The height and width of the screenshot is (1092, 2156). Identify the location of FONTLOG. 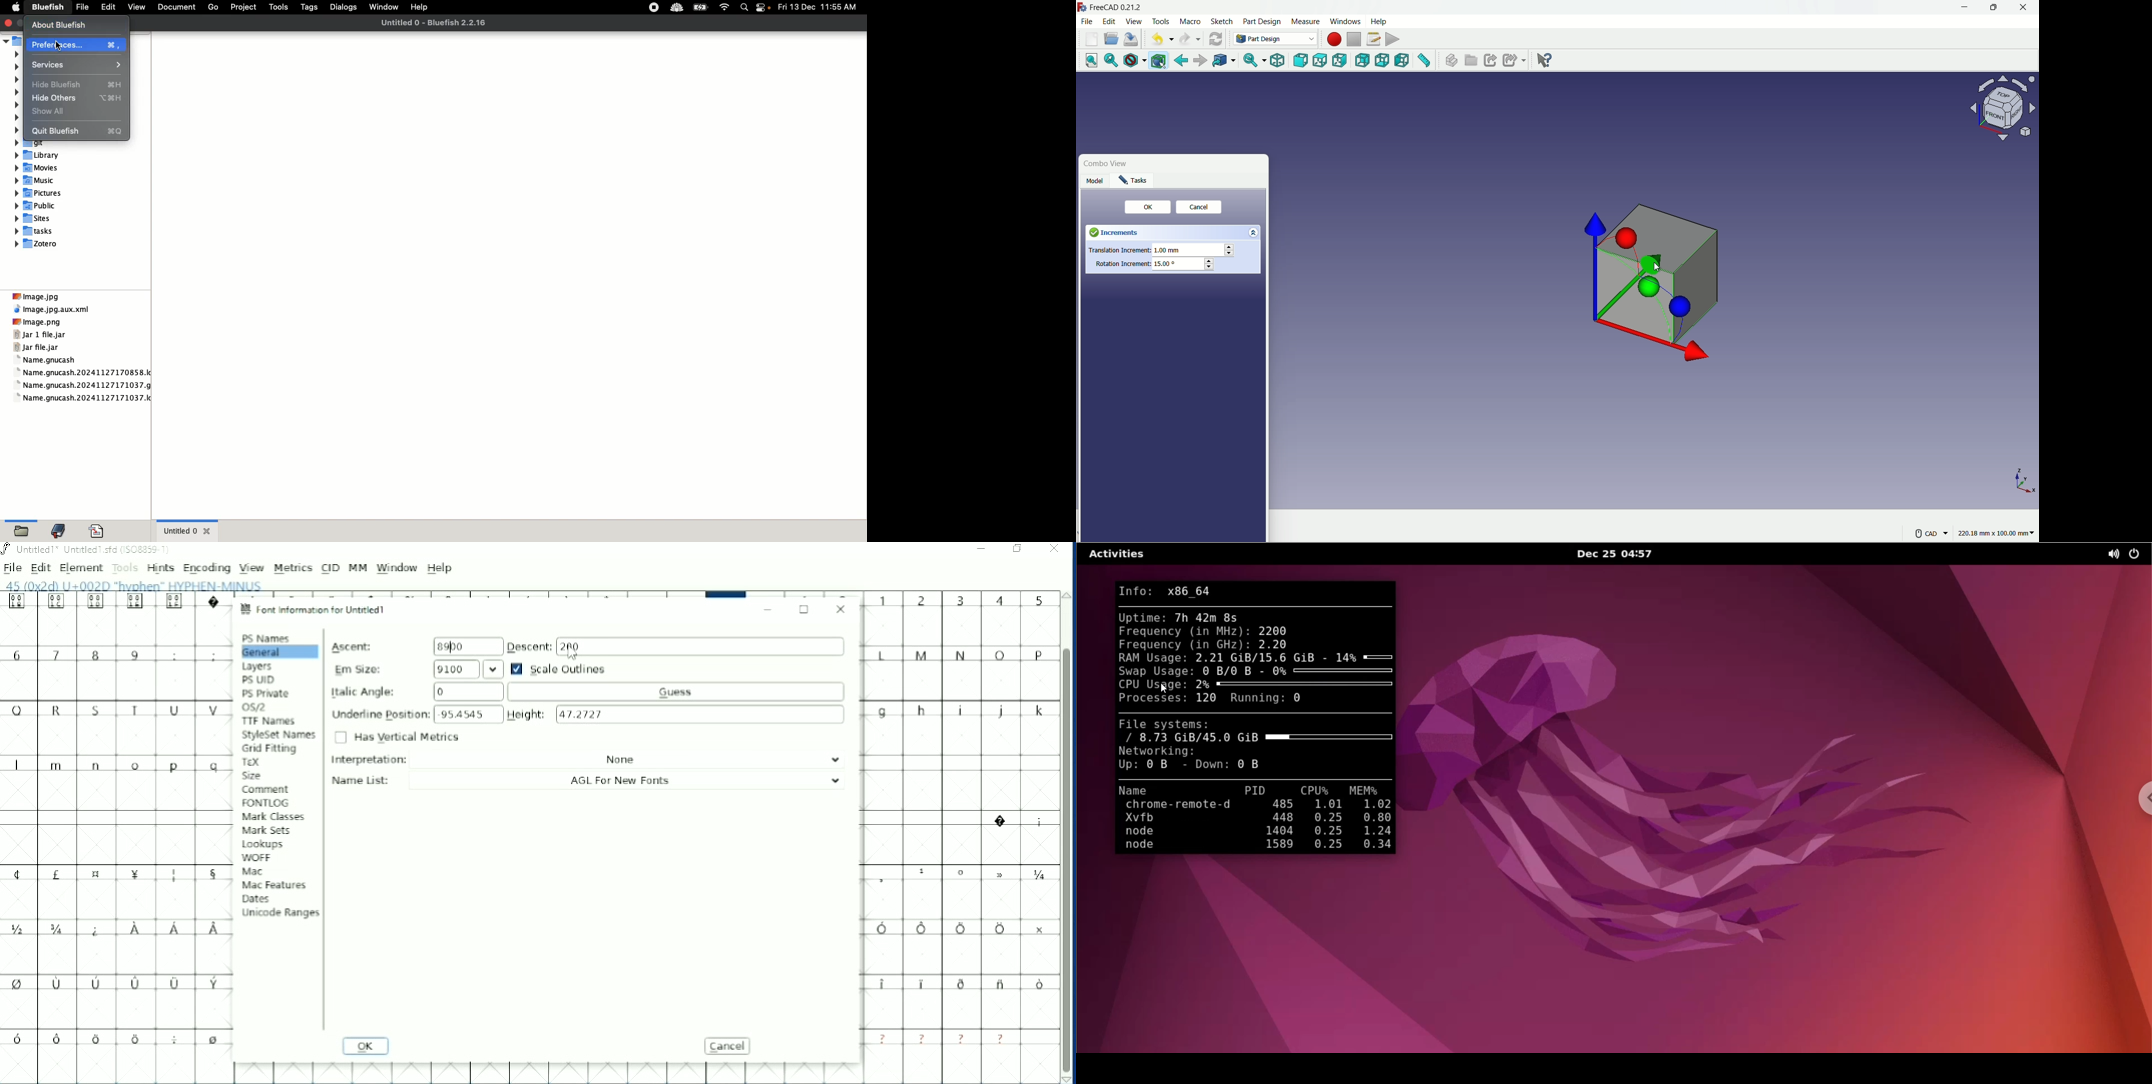
(266, 803).